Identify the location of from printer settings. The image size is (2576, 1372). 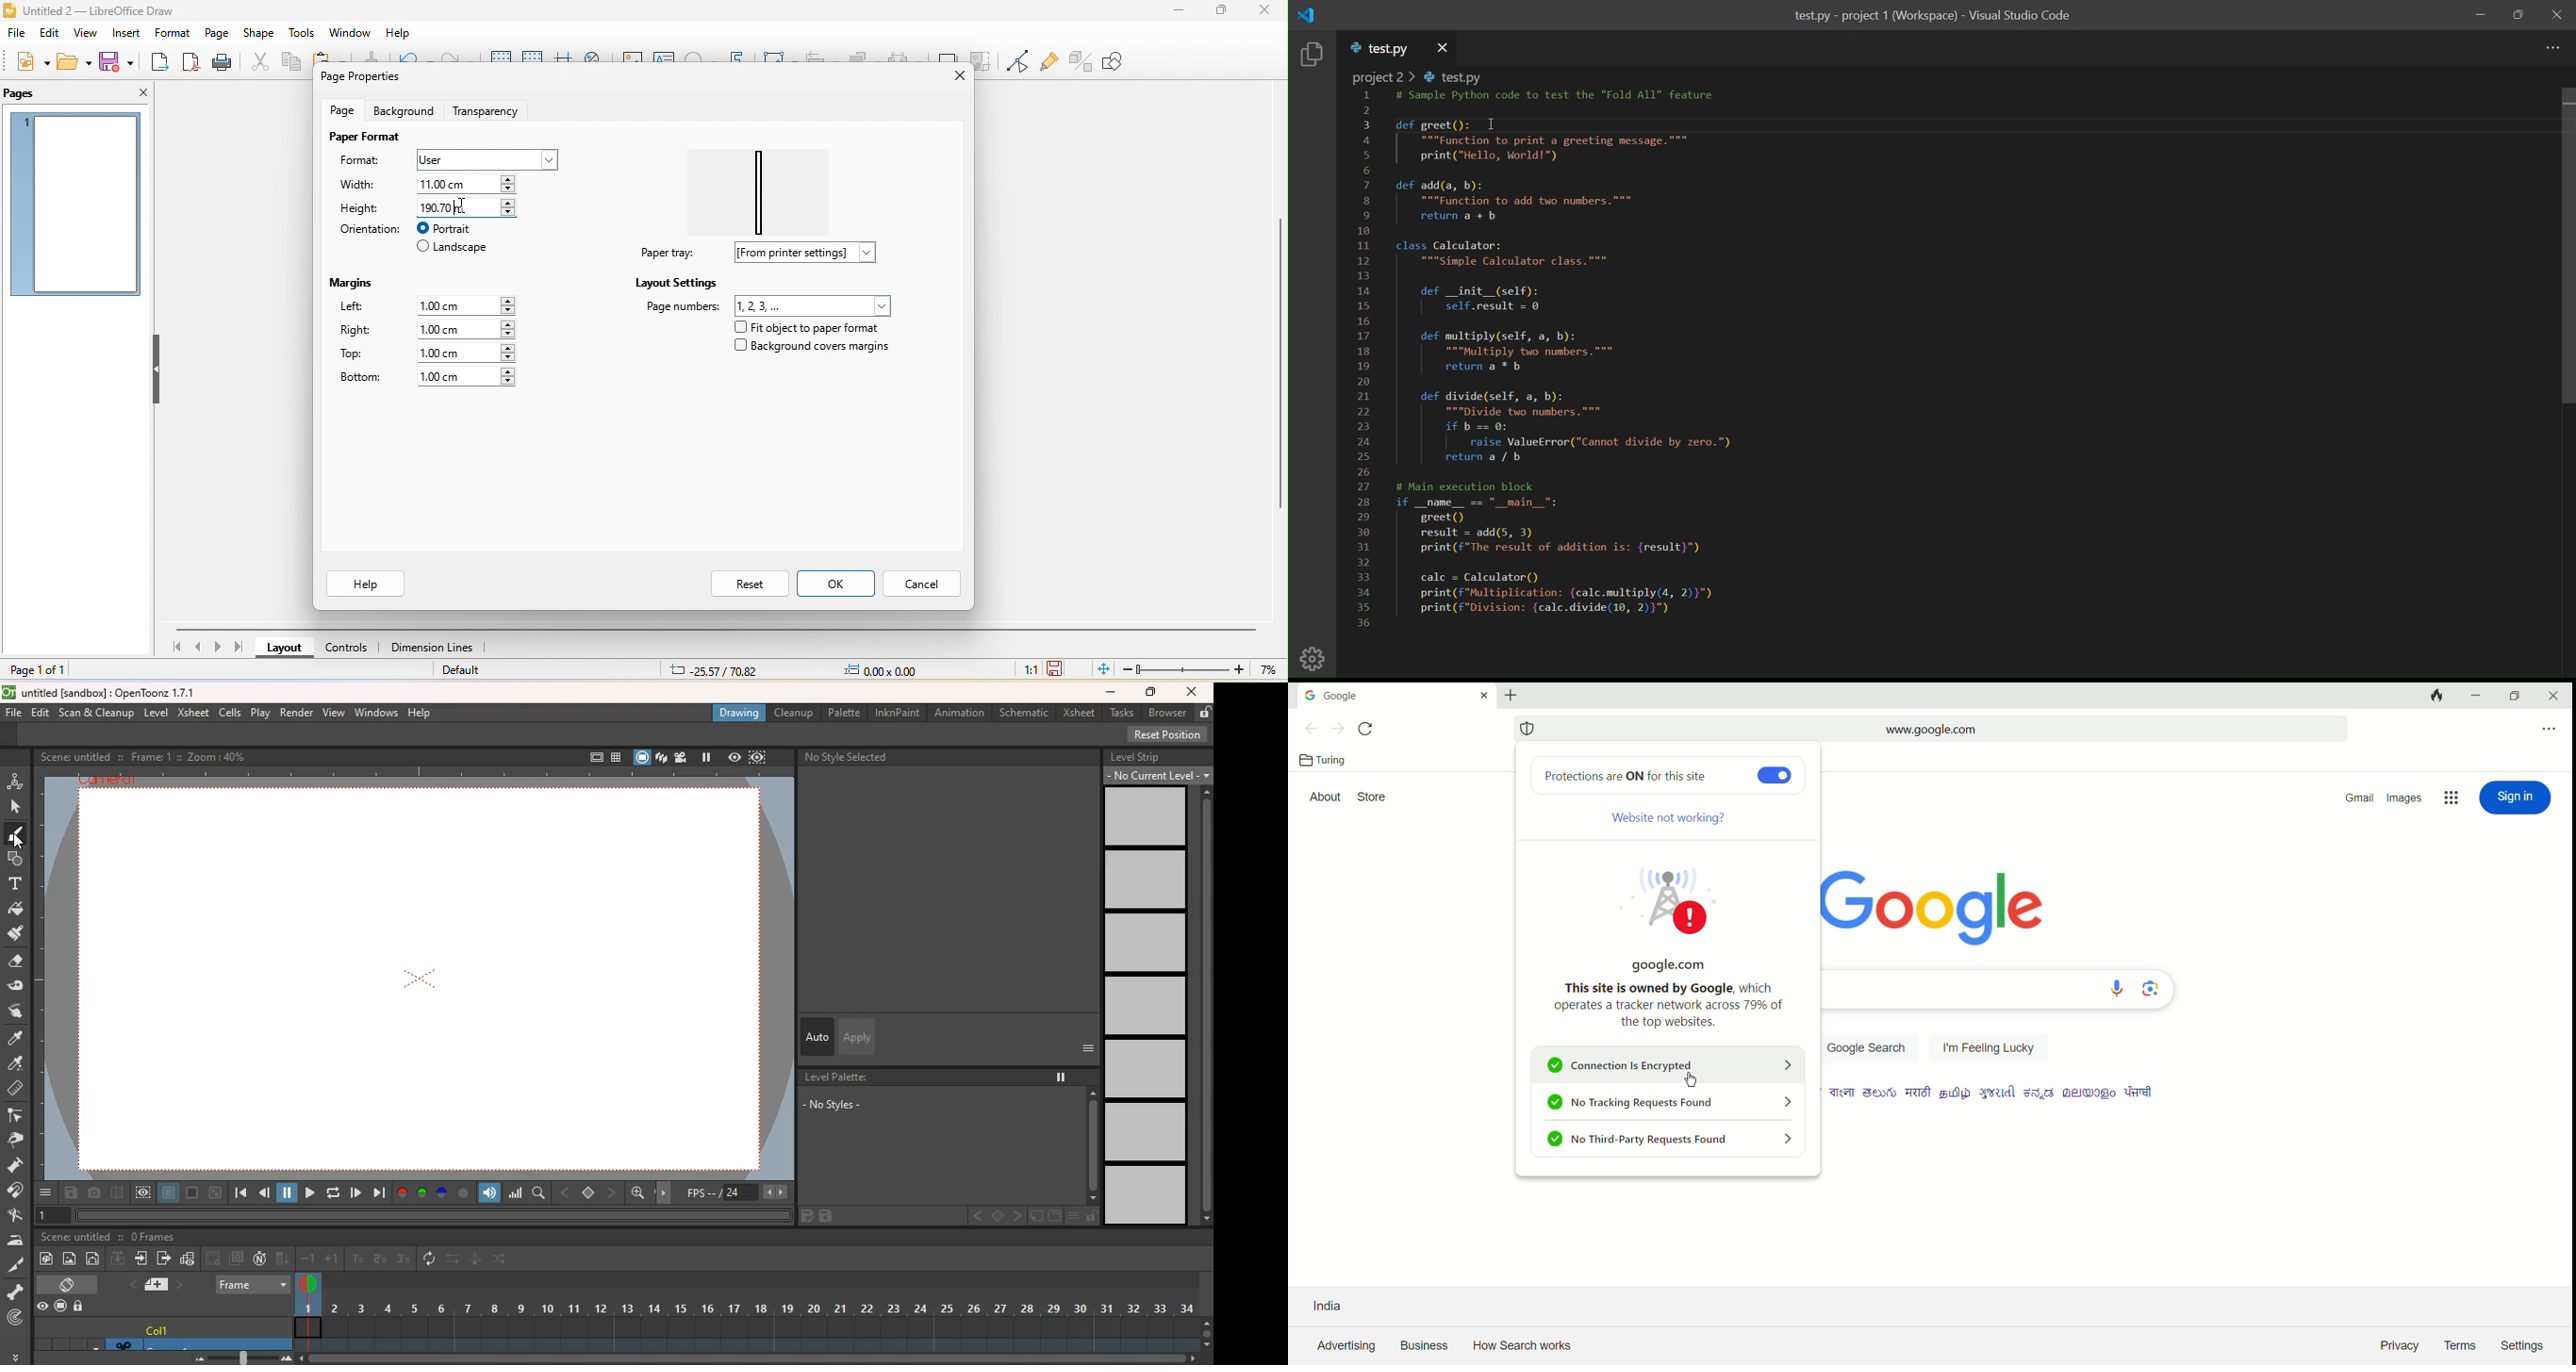
(813, 253).